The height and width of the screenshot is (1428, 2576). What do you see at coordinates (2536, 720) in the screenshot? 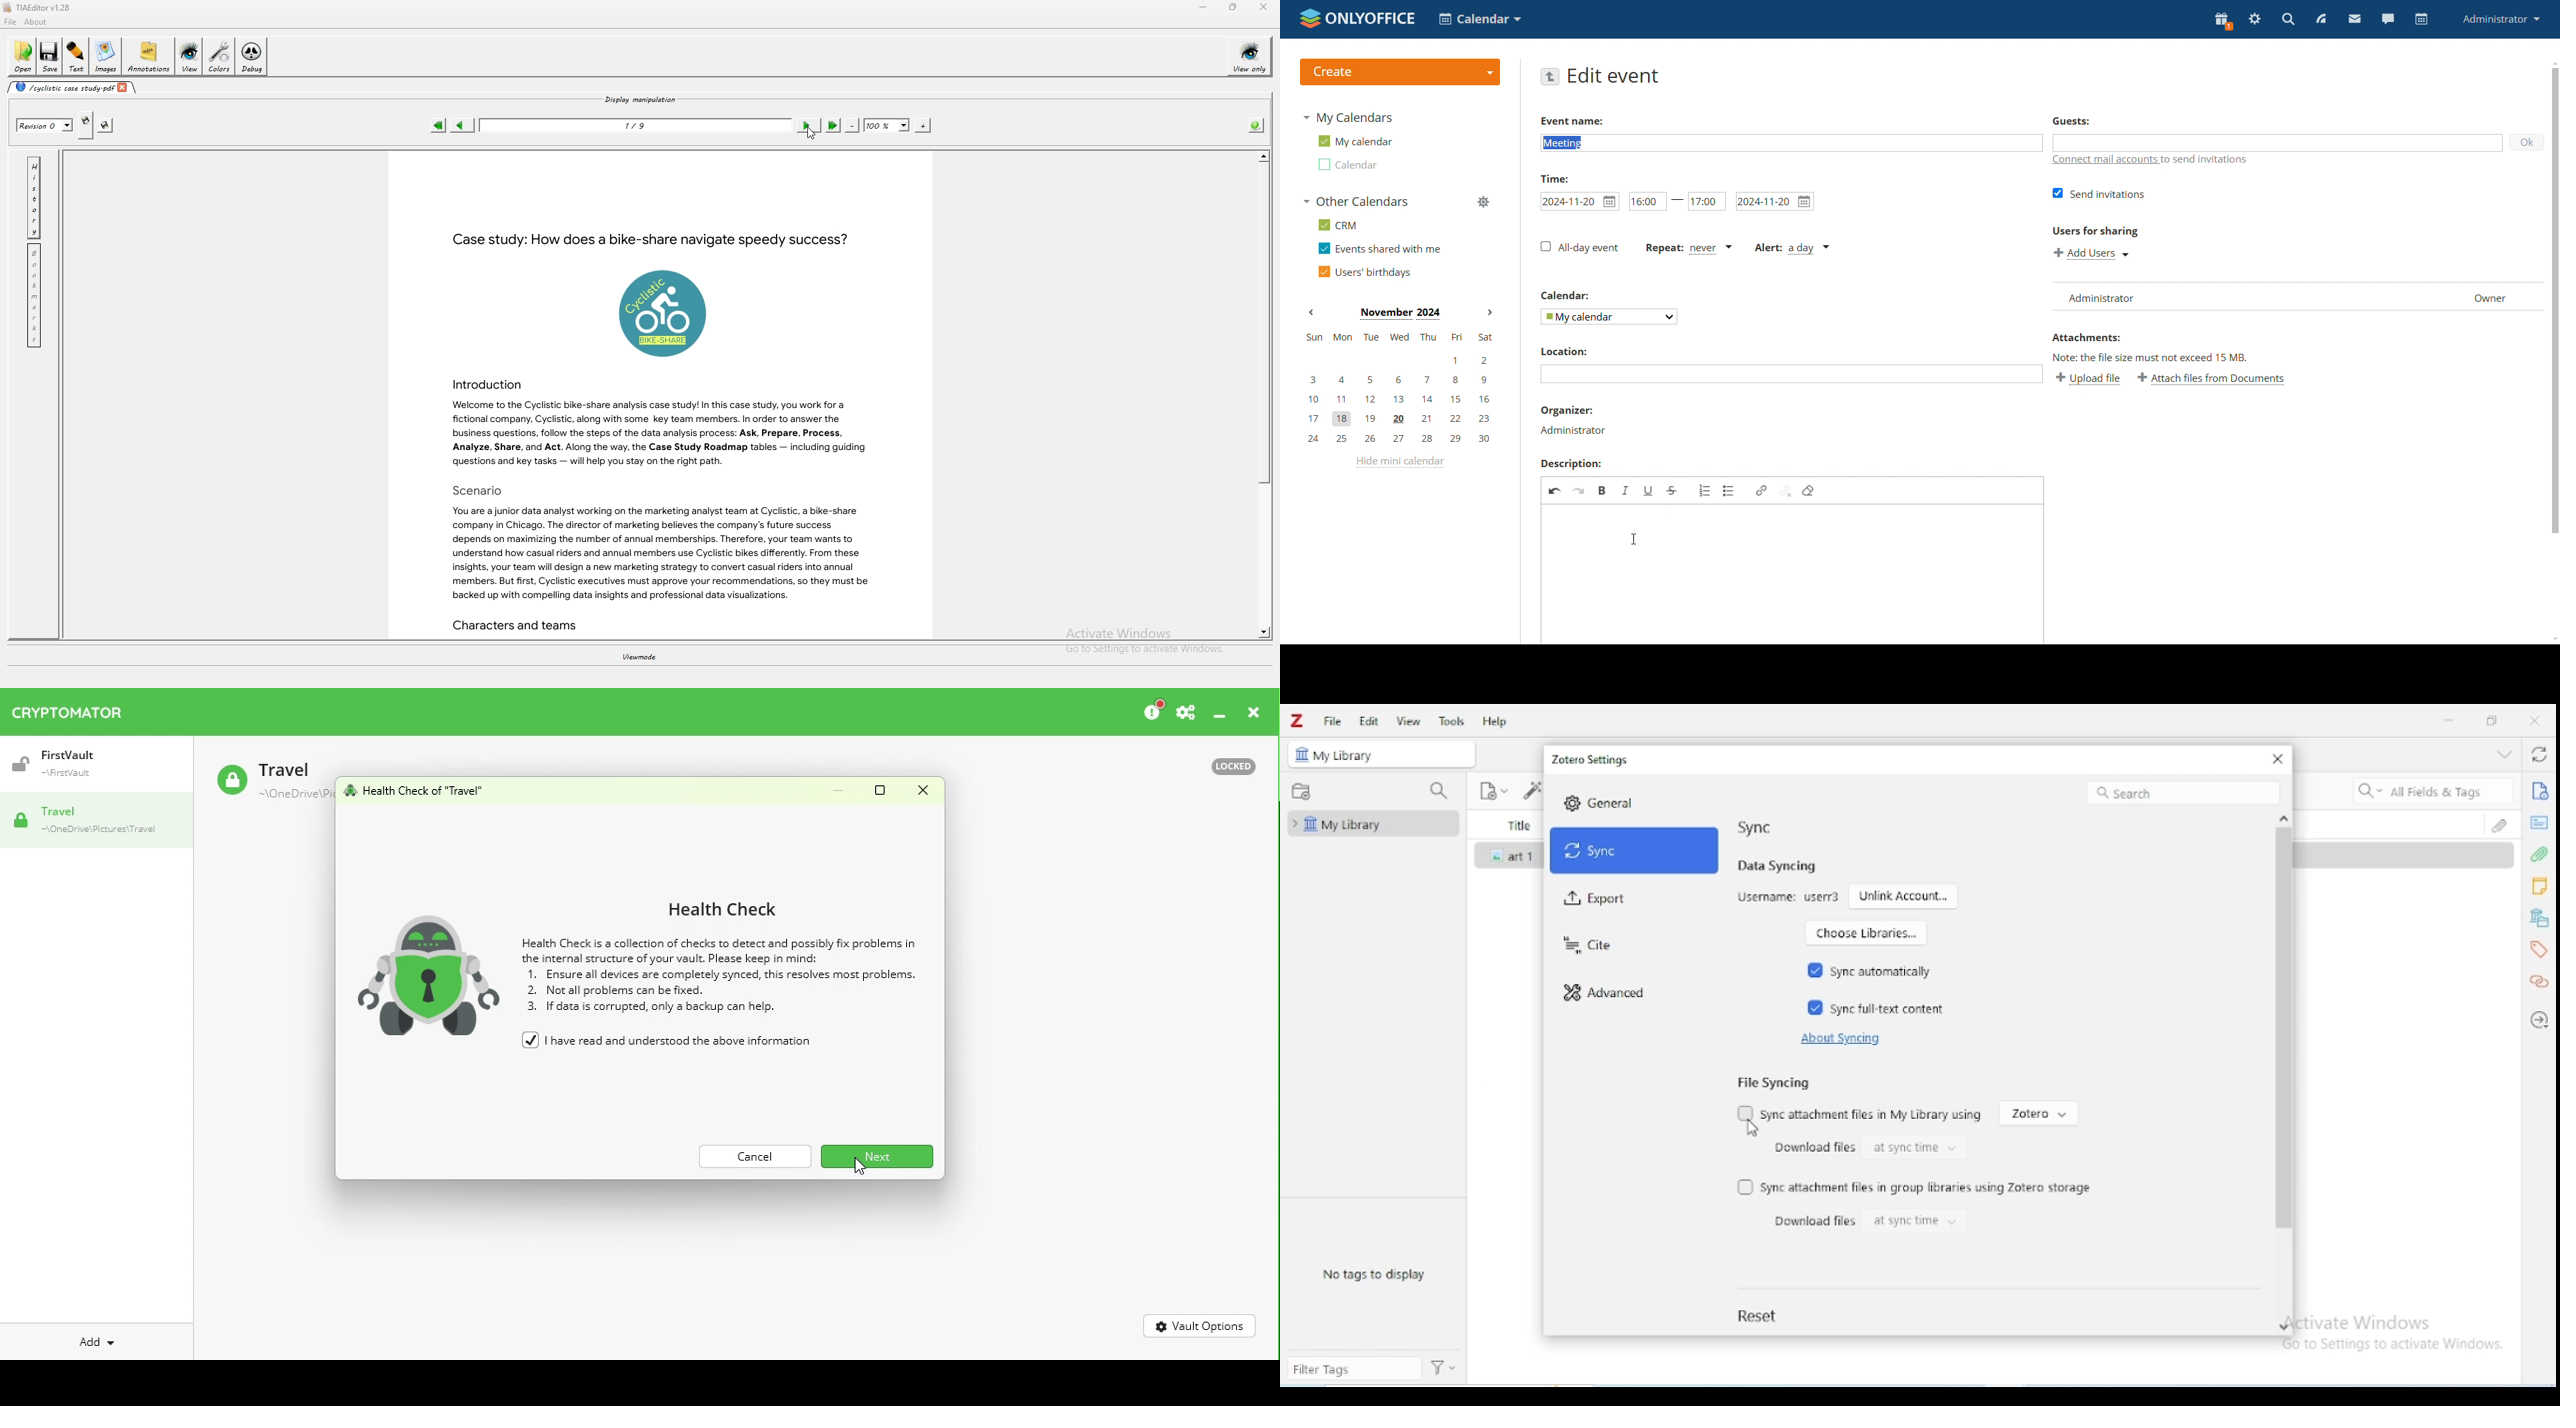
I see `close` at bounding box center [2536, 720].